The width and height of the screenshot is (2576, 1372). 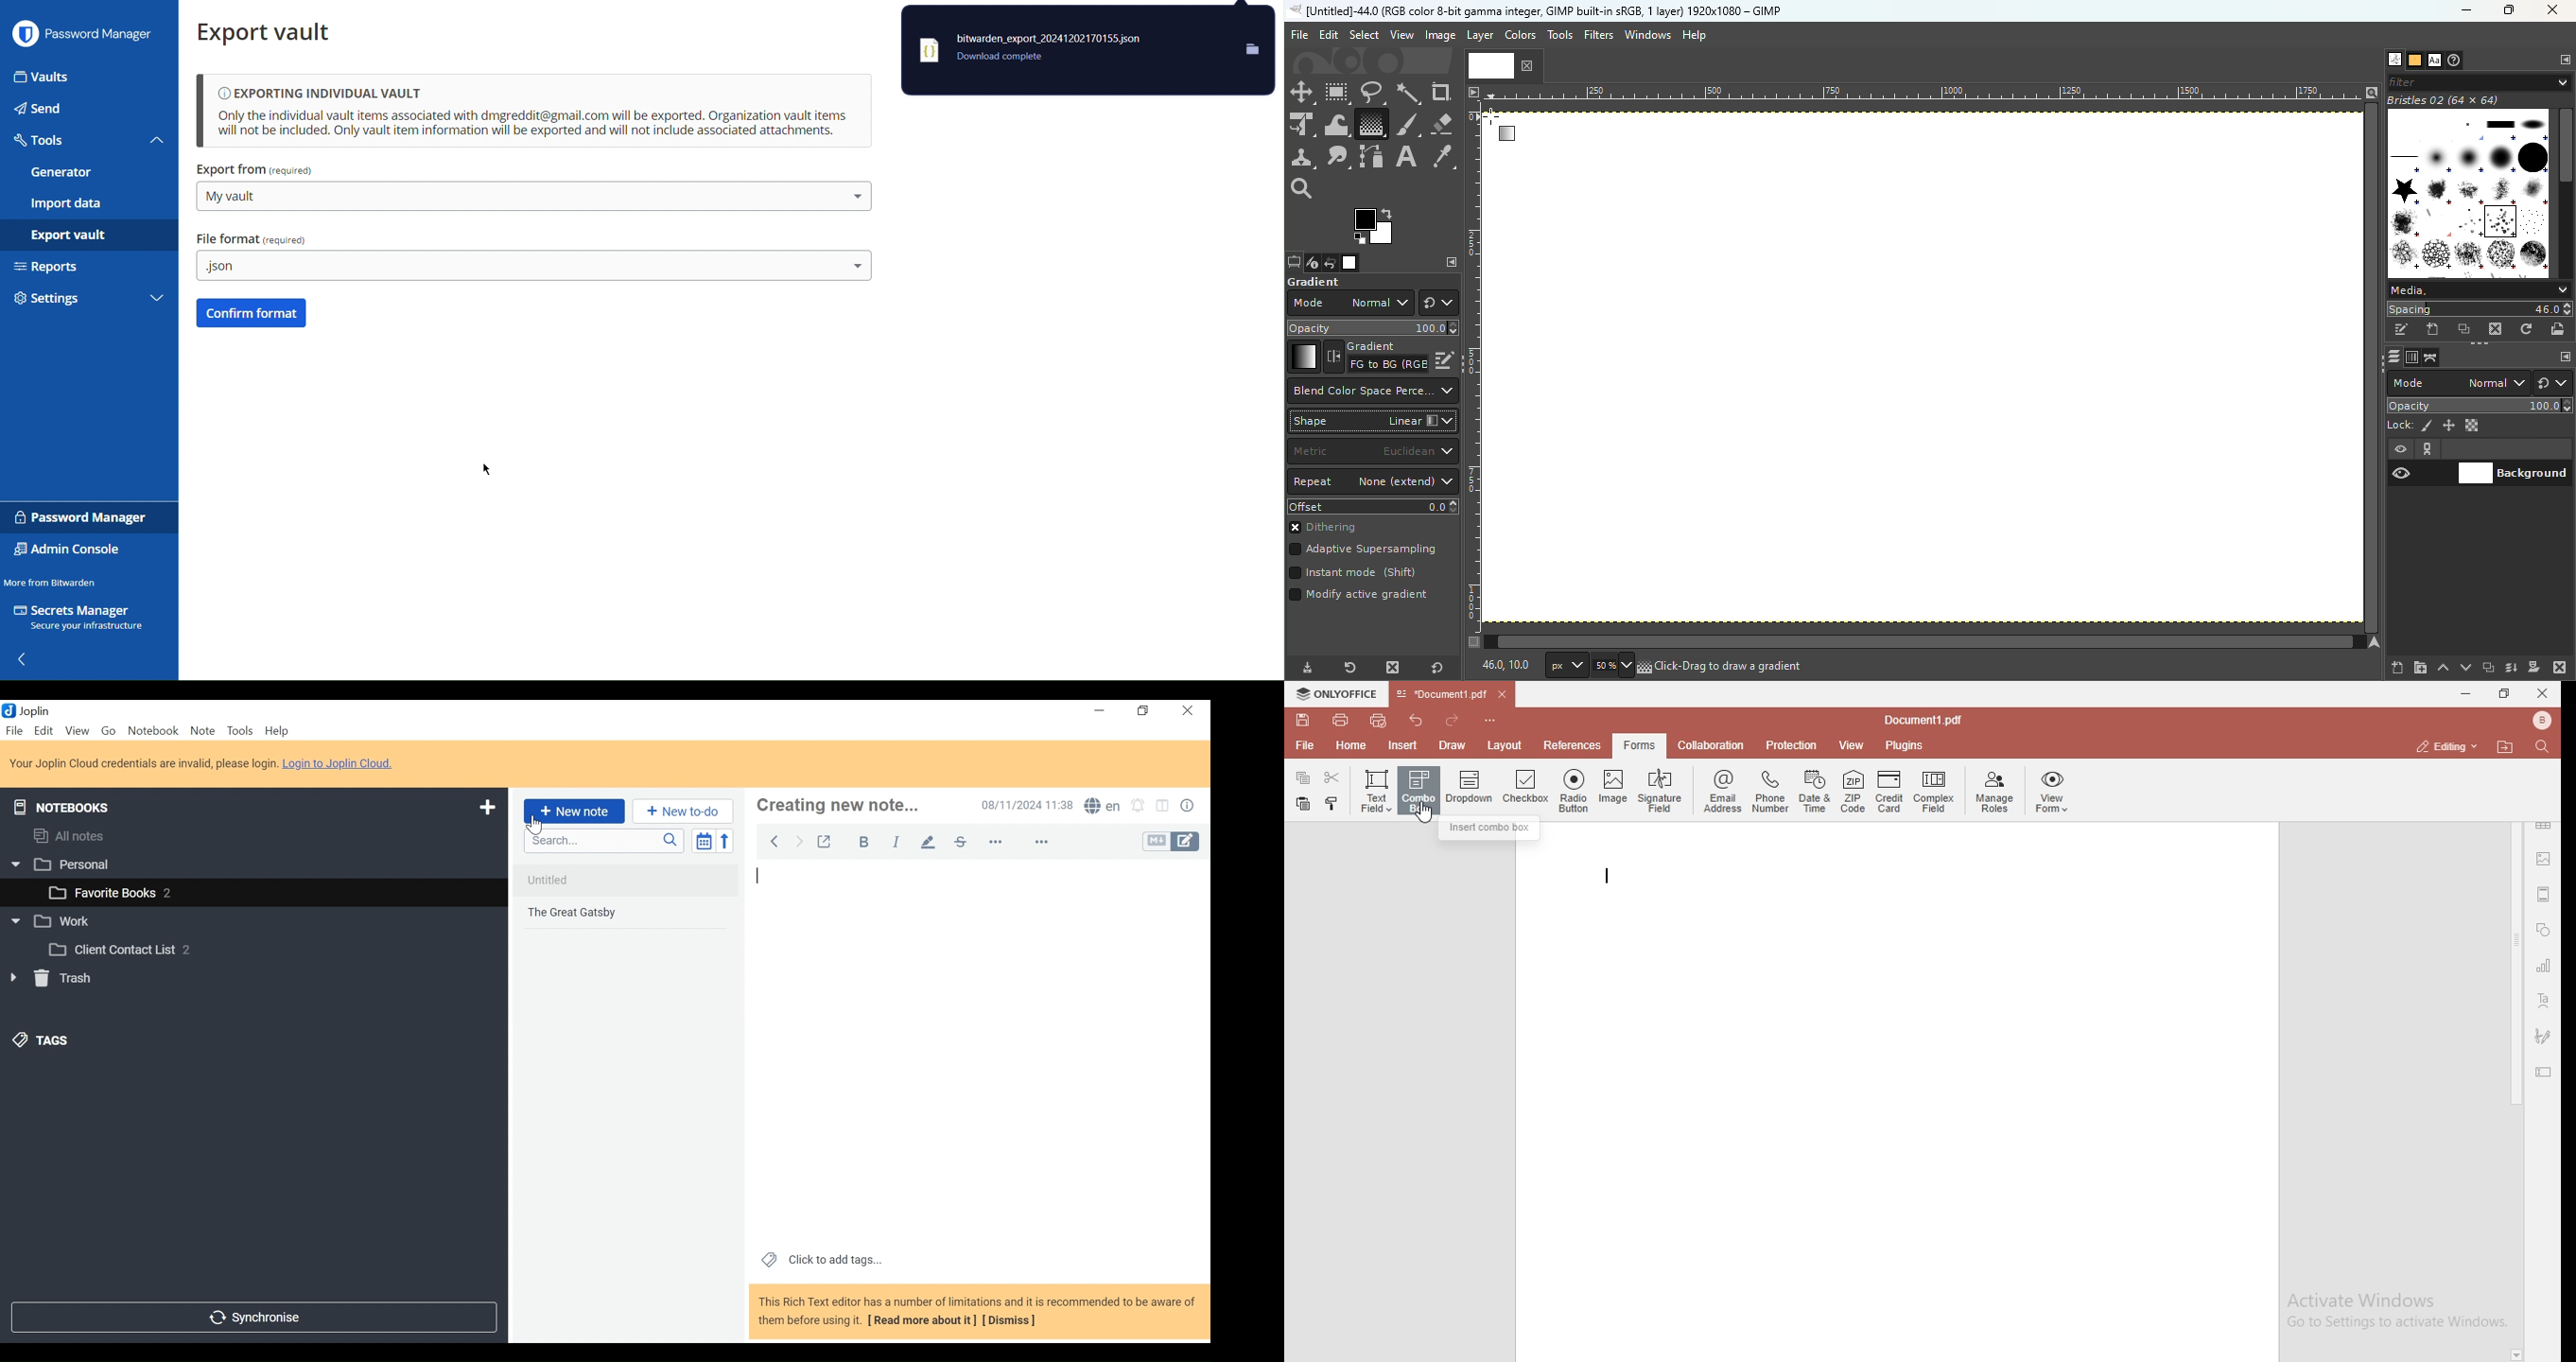 I want to click on Notebooks, so click(x=60, y=807).